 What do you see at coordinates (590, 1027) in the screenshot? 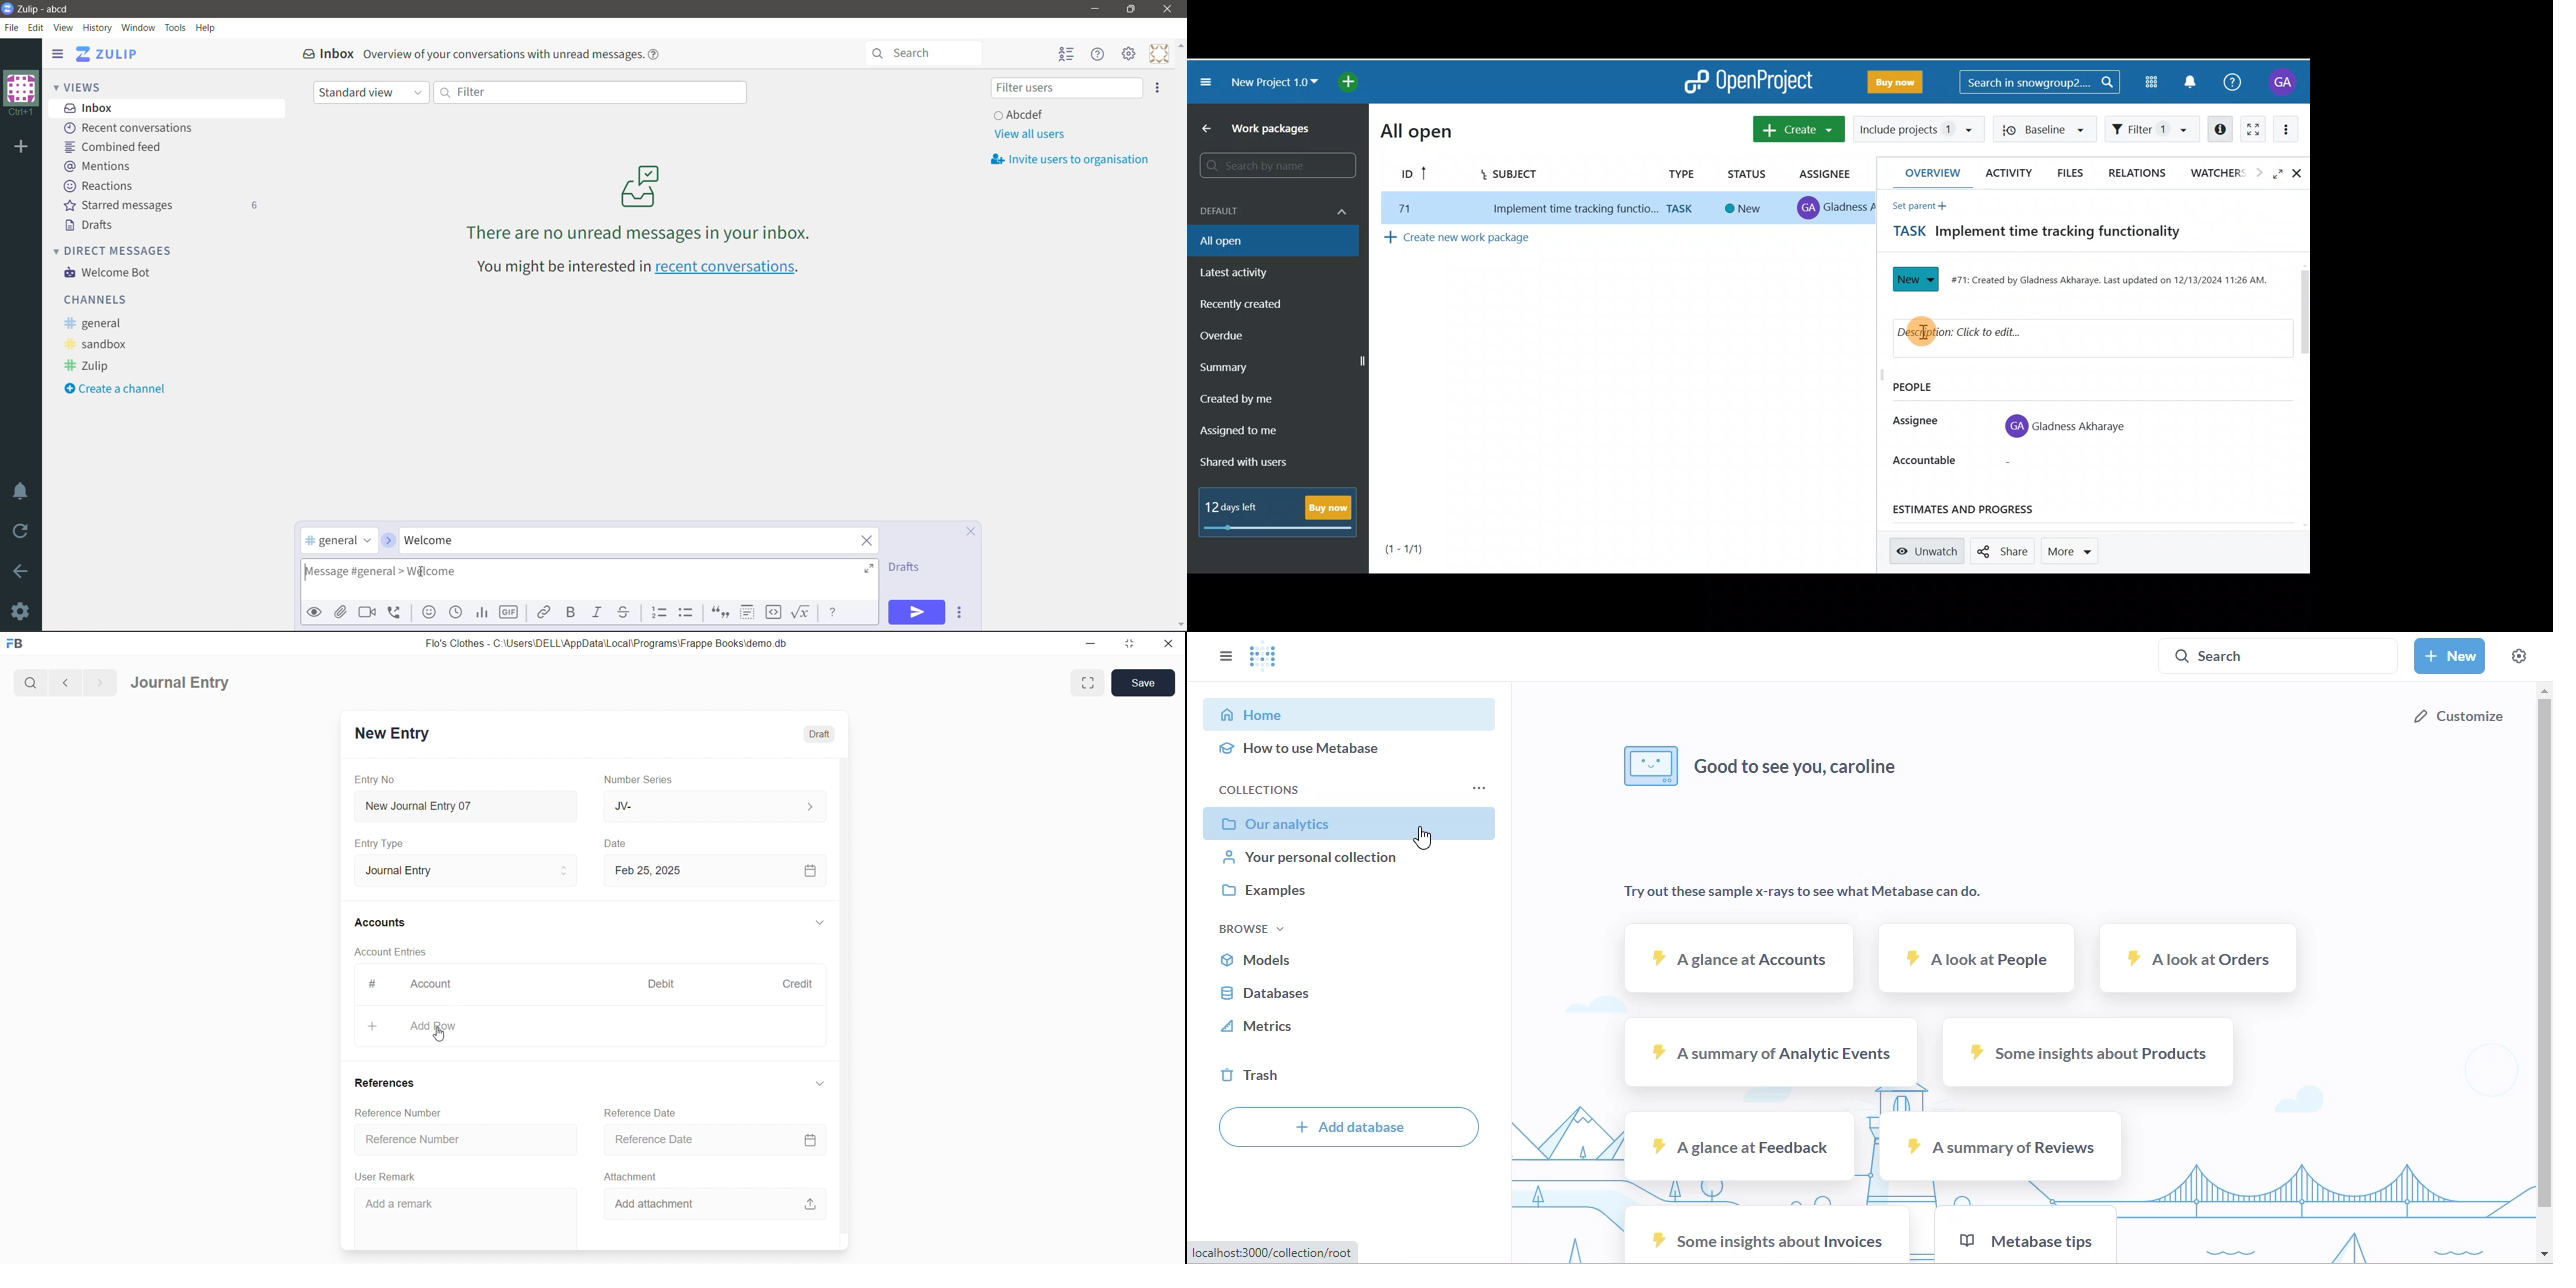
I see `Add Row` at bounding box center [590, 1027].